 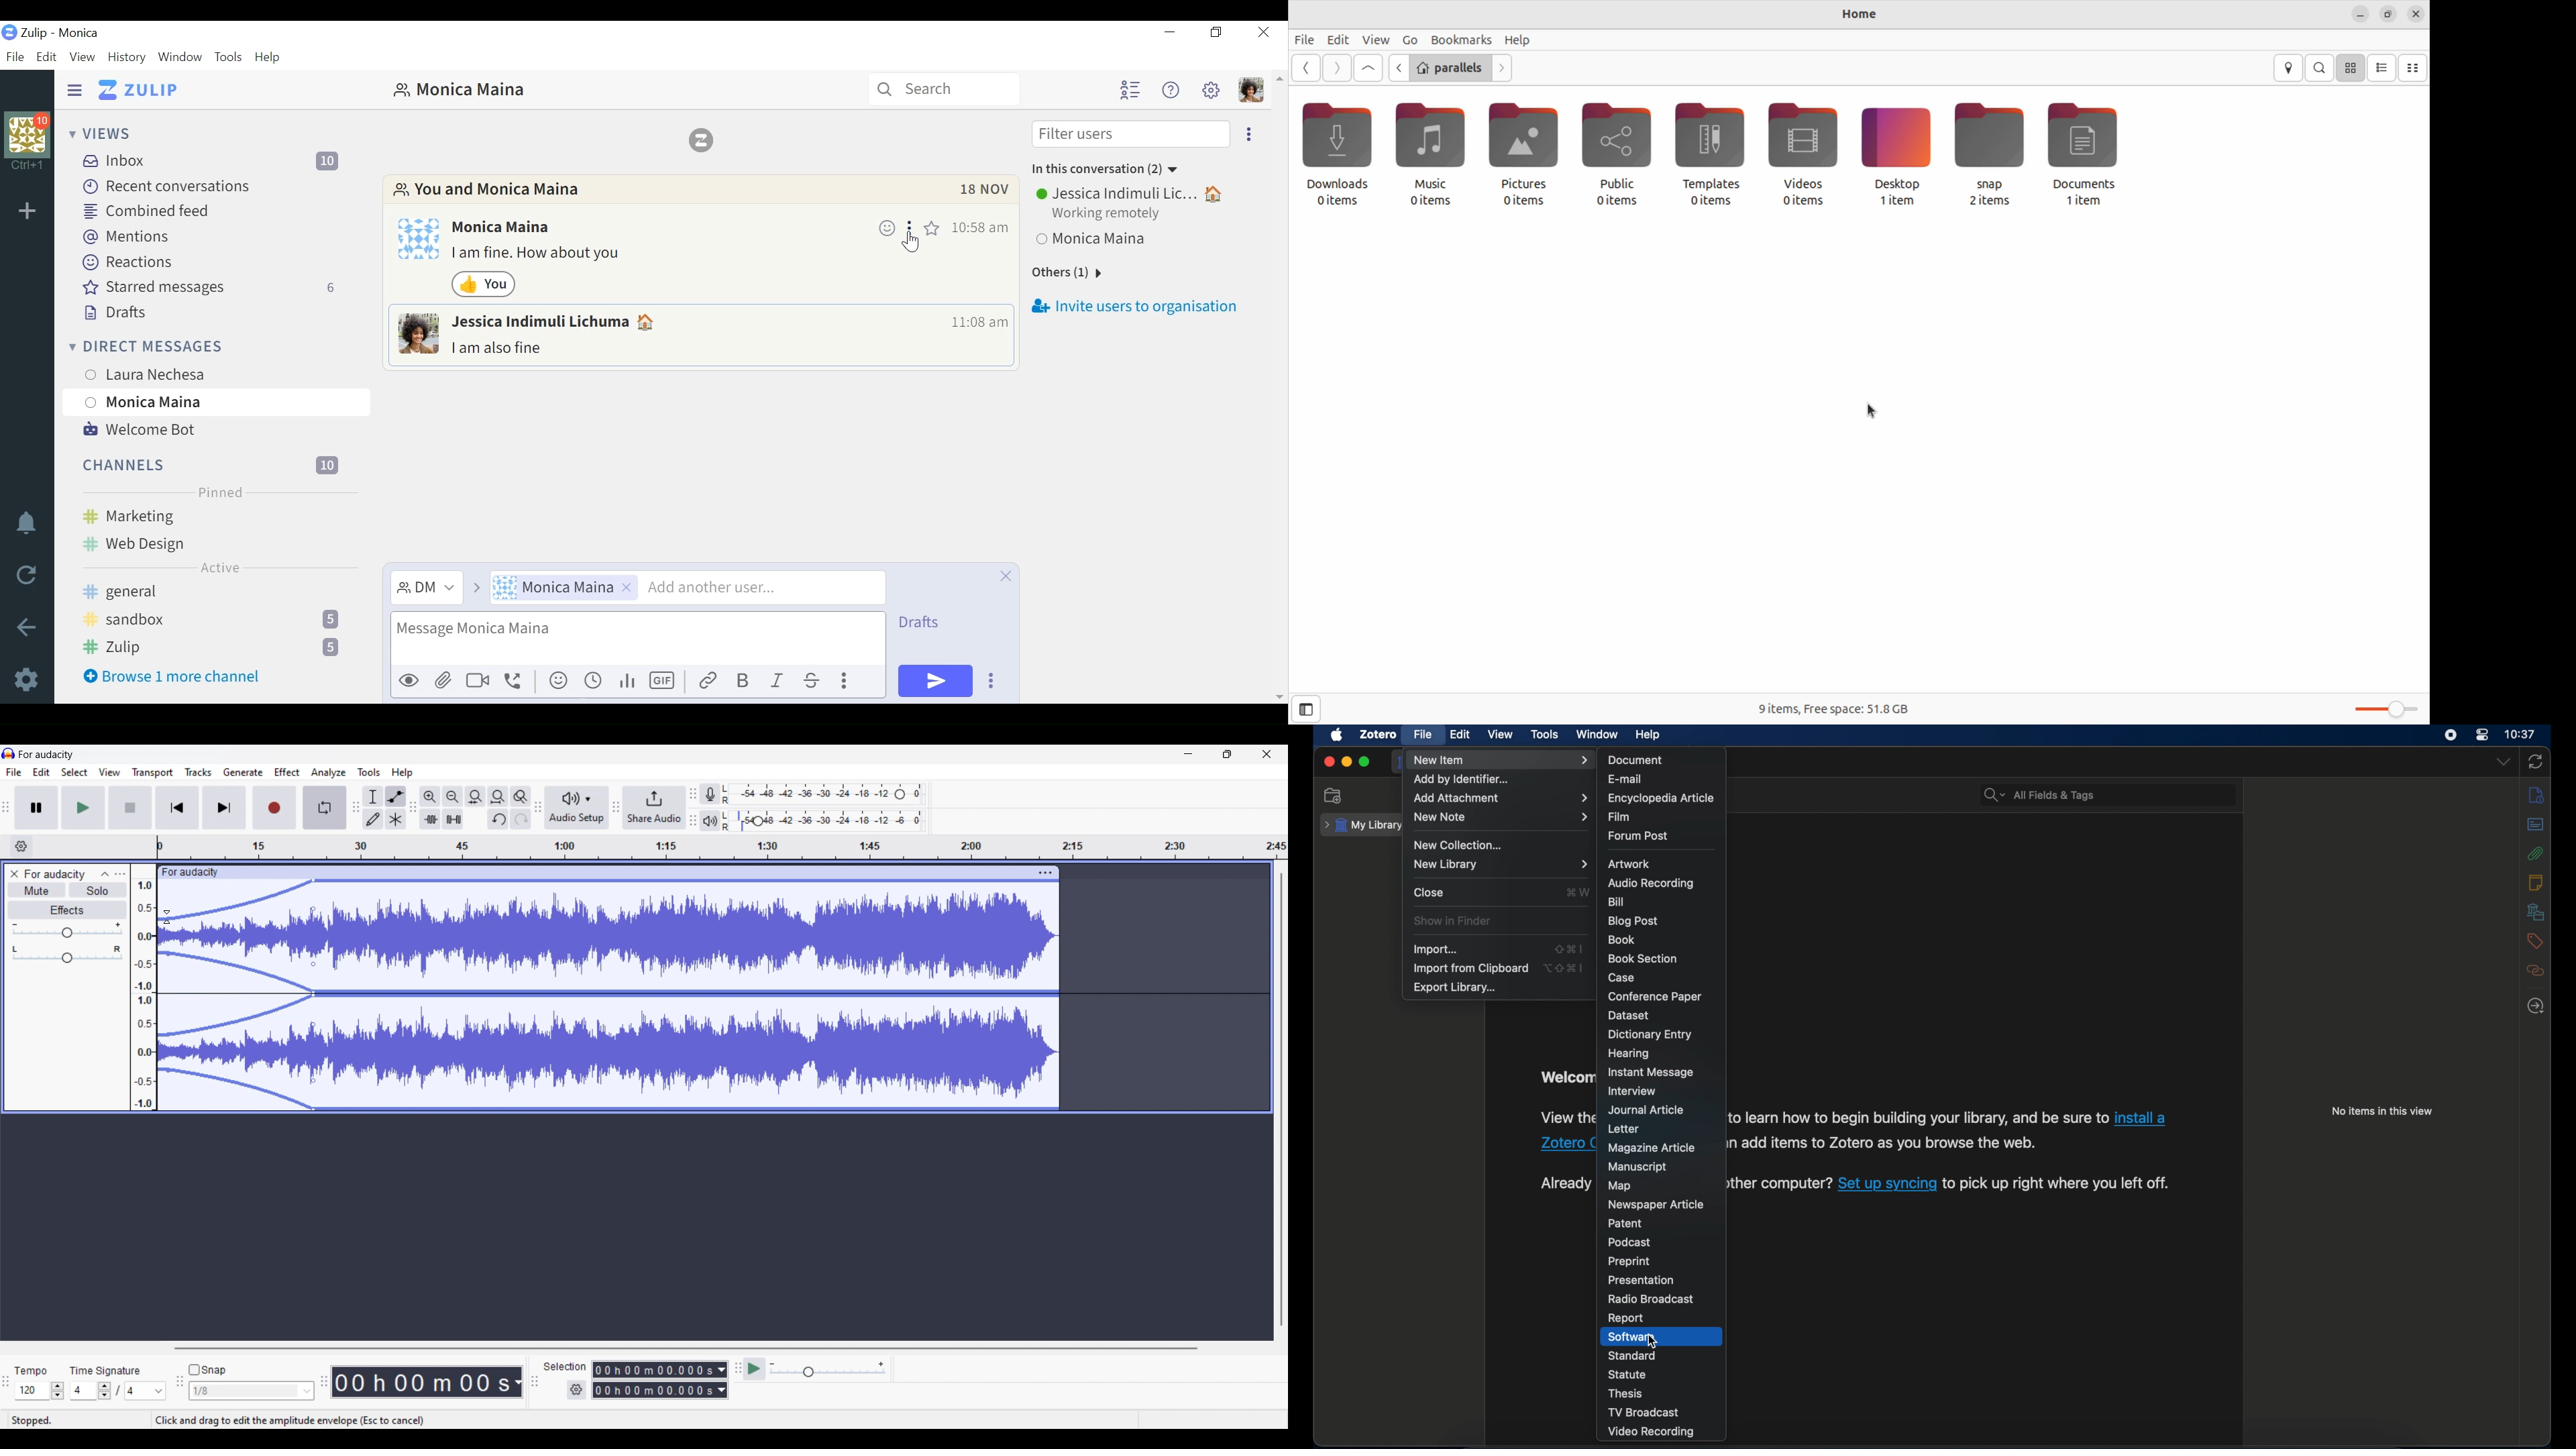 I want to click on logo, so click(x=9, y=753).